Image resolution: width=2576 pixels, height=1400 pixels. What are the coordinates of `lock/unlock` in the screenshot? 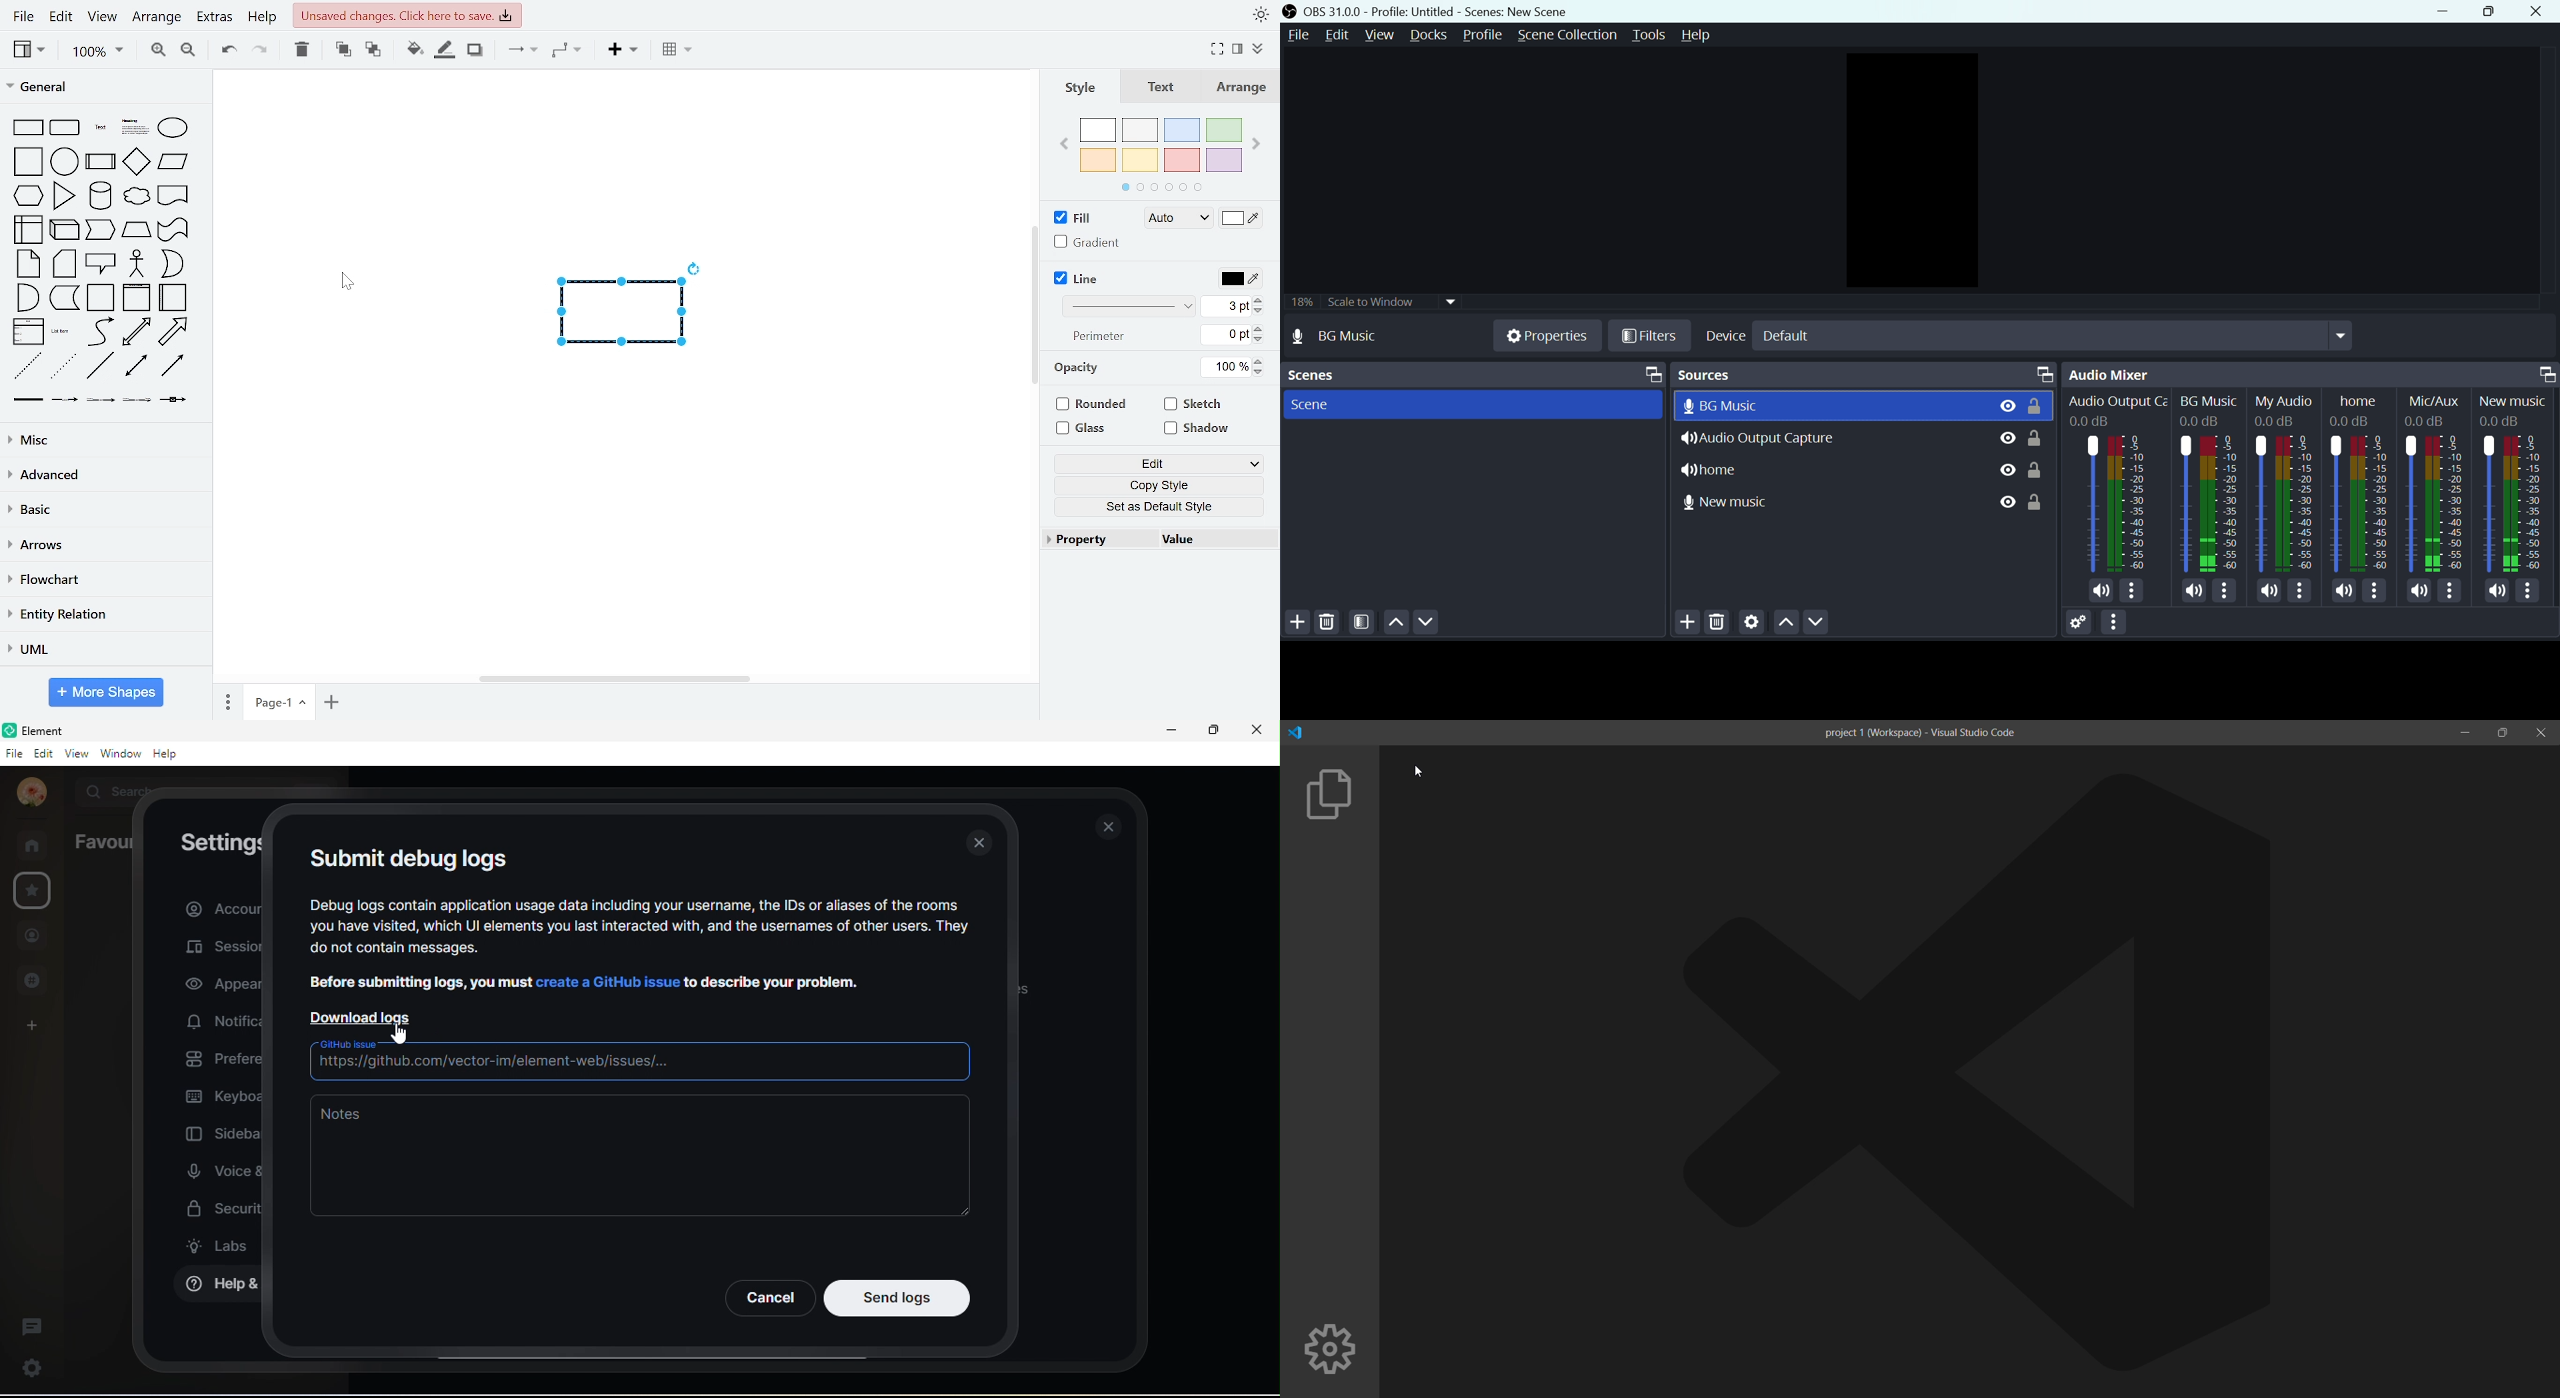 It's located at (2039, 439).